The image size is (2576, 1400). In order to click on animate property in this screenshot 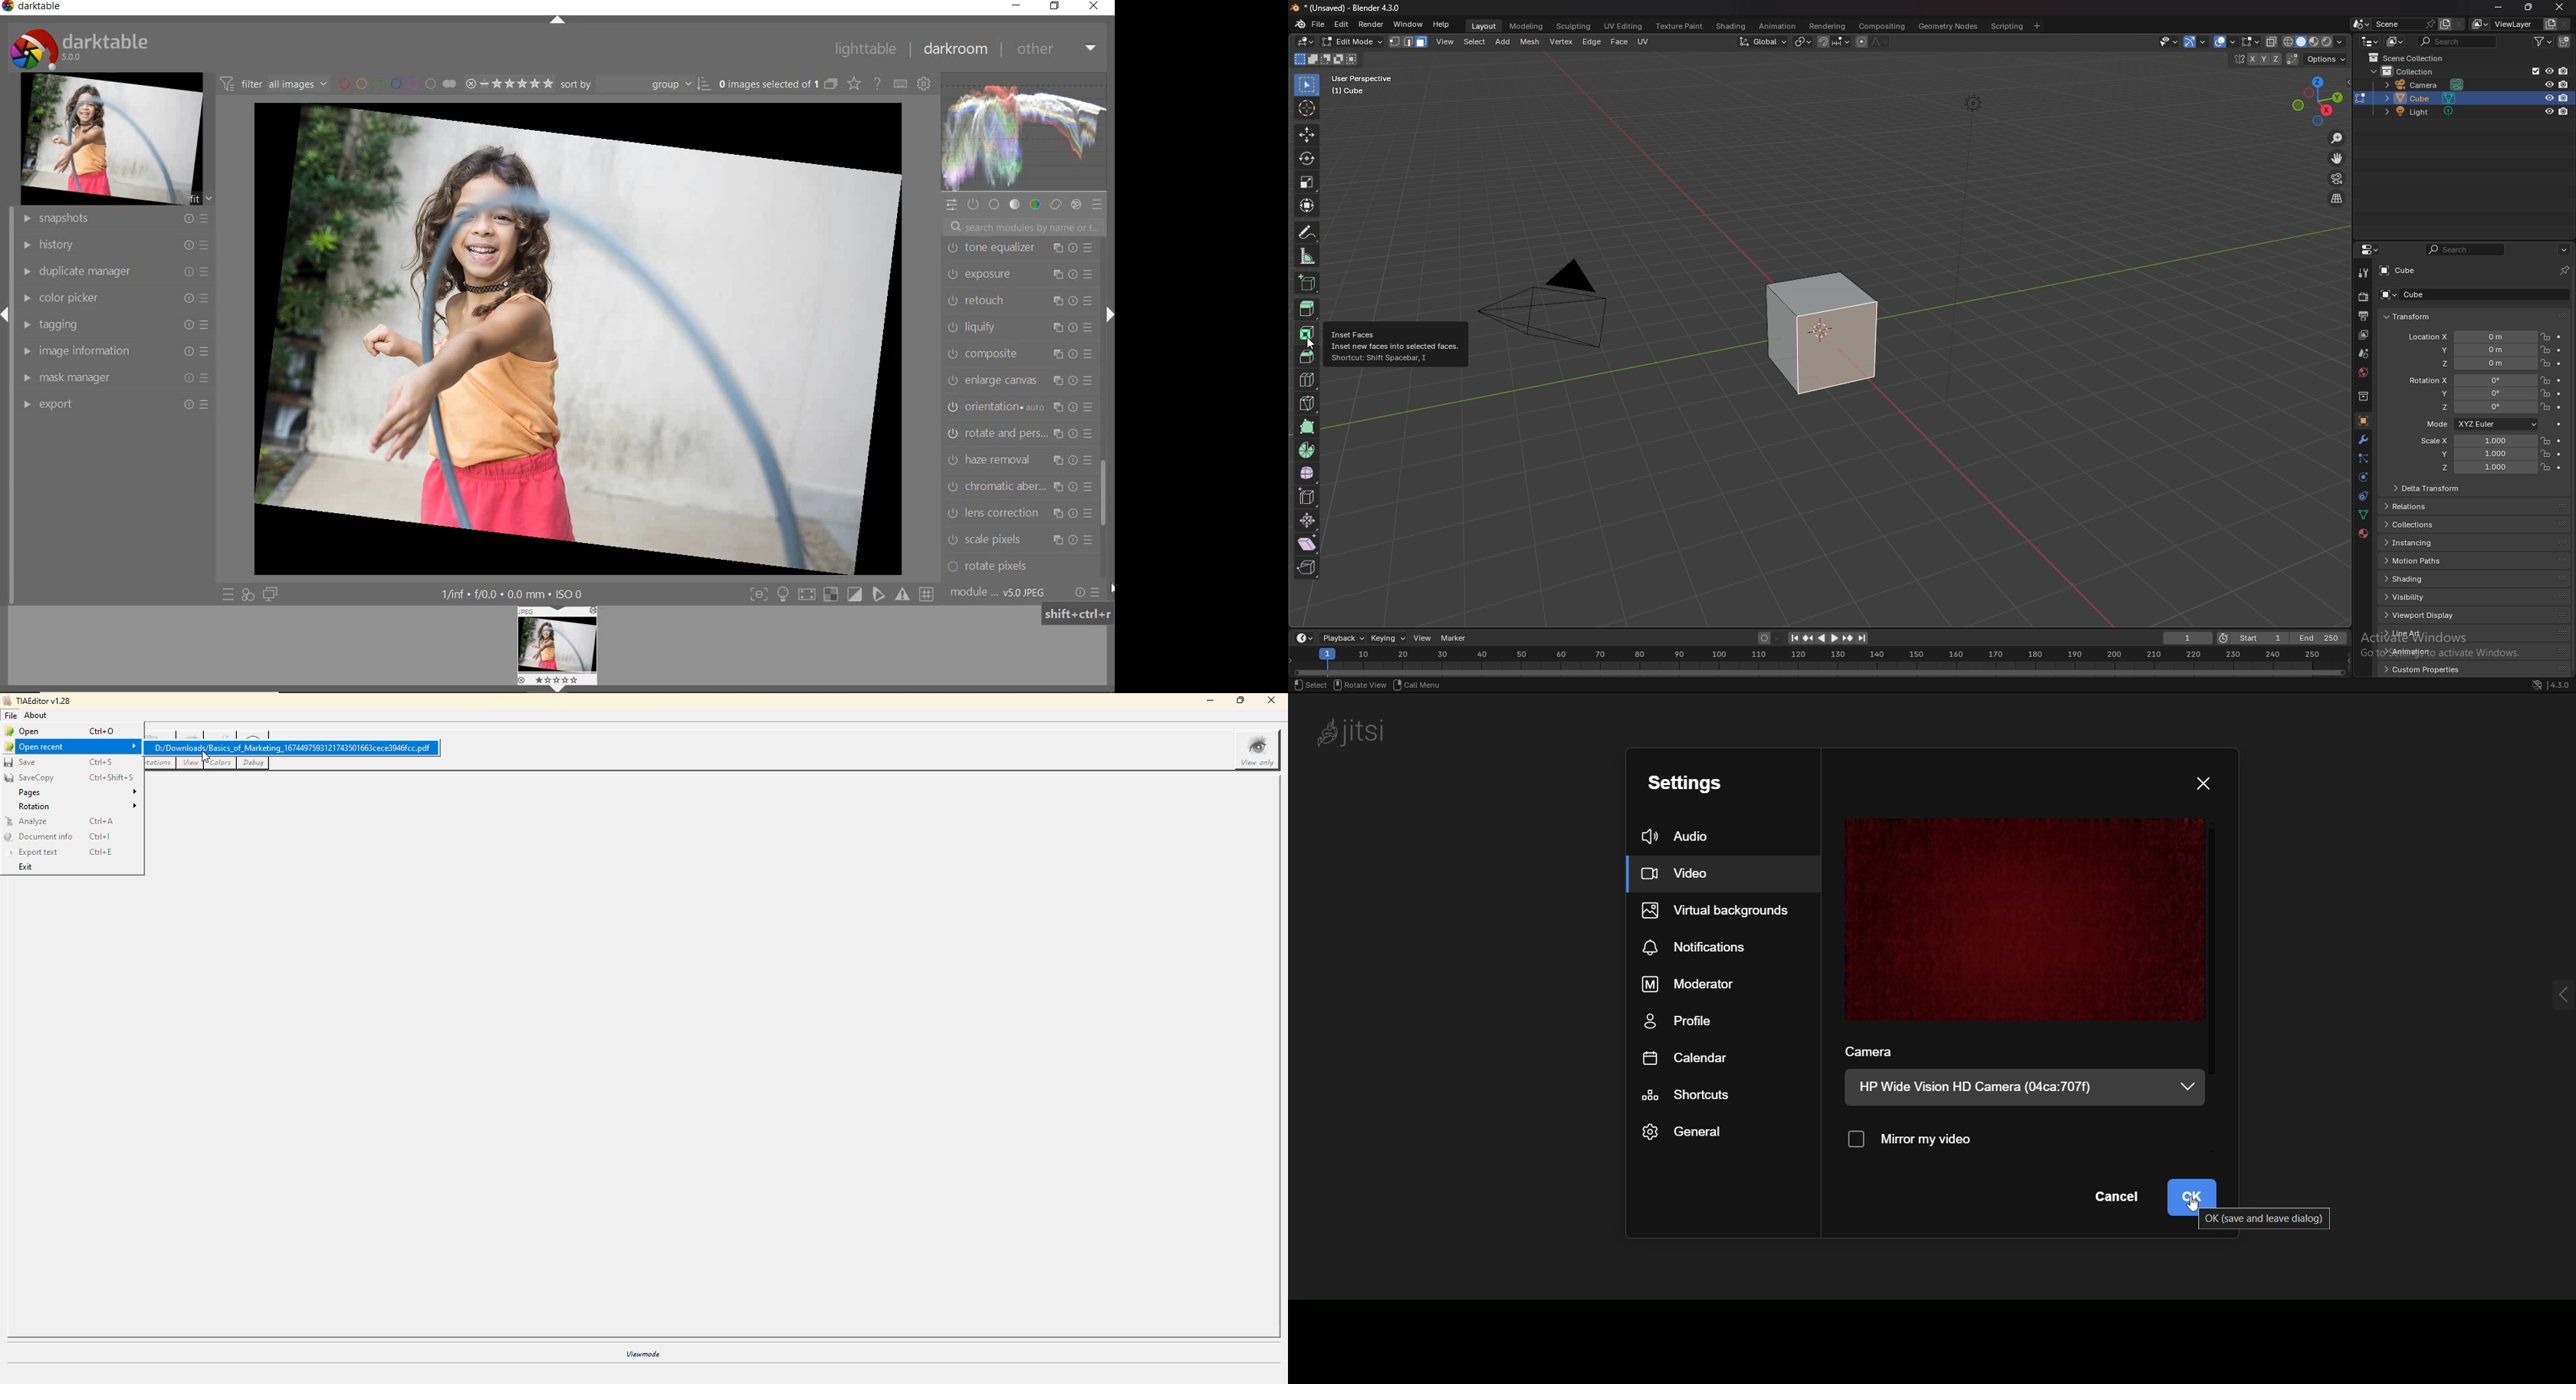, I will do `click(2560, 349)`.